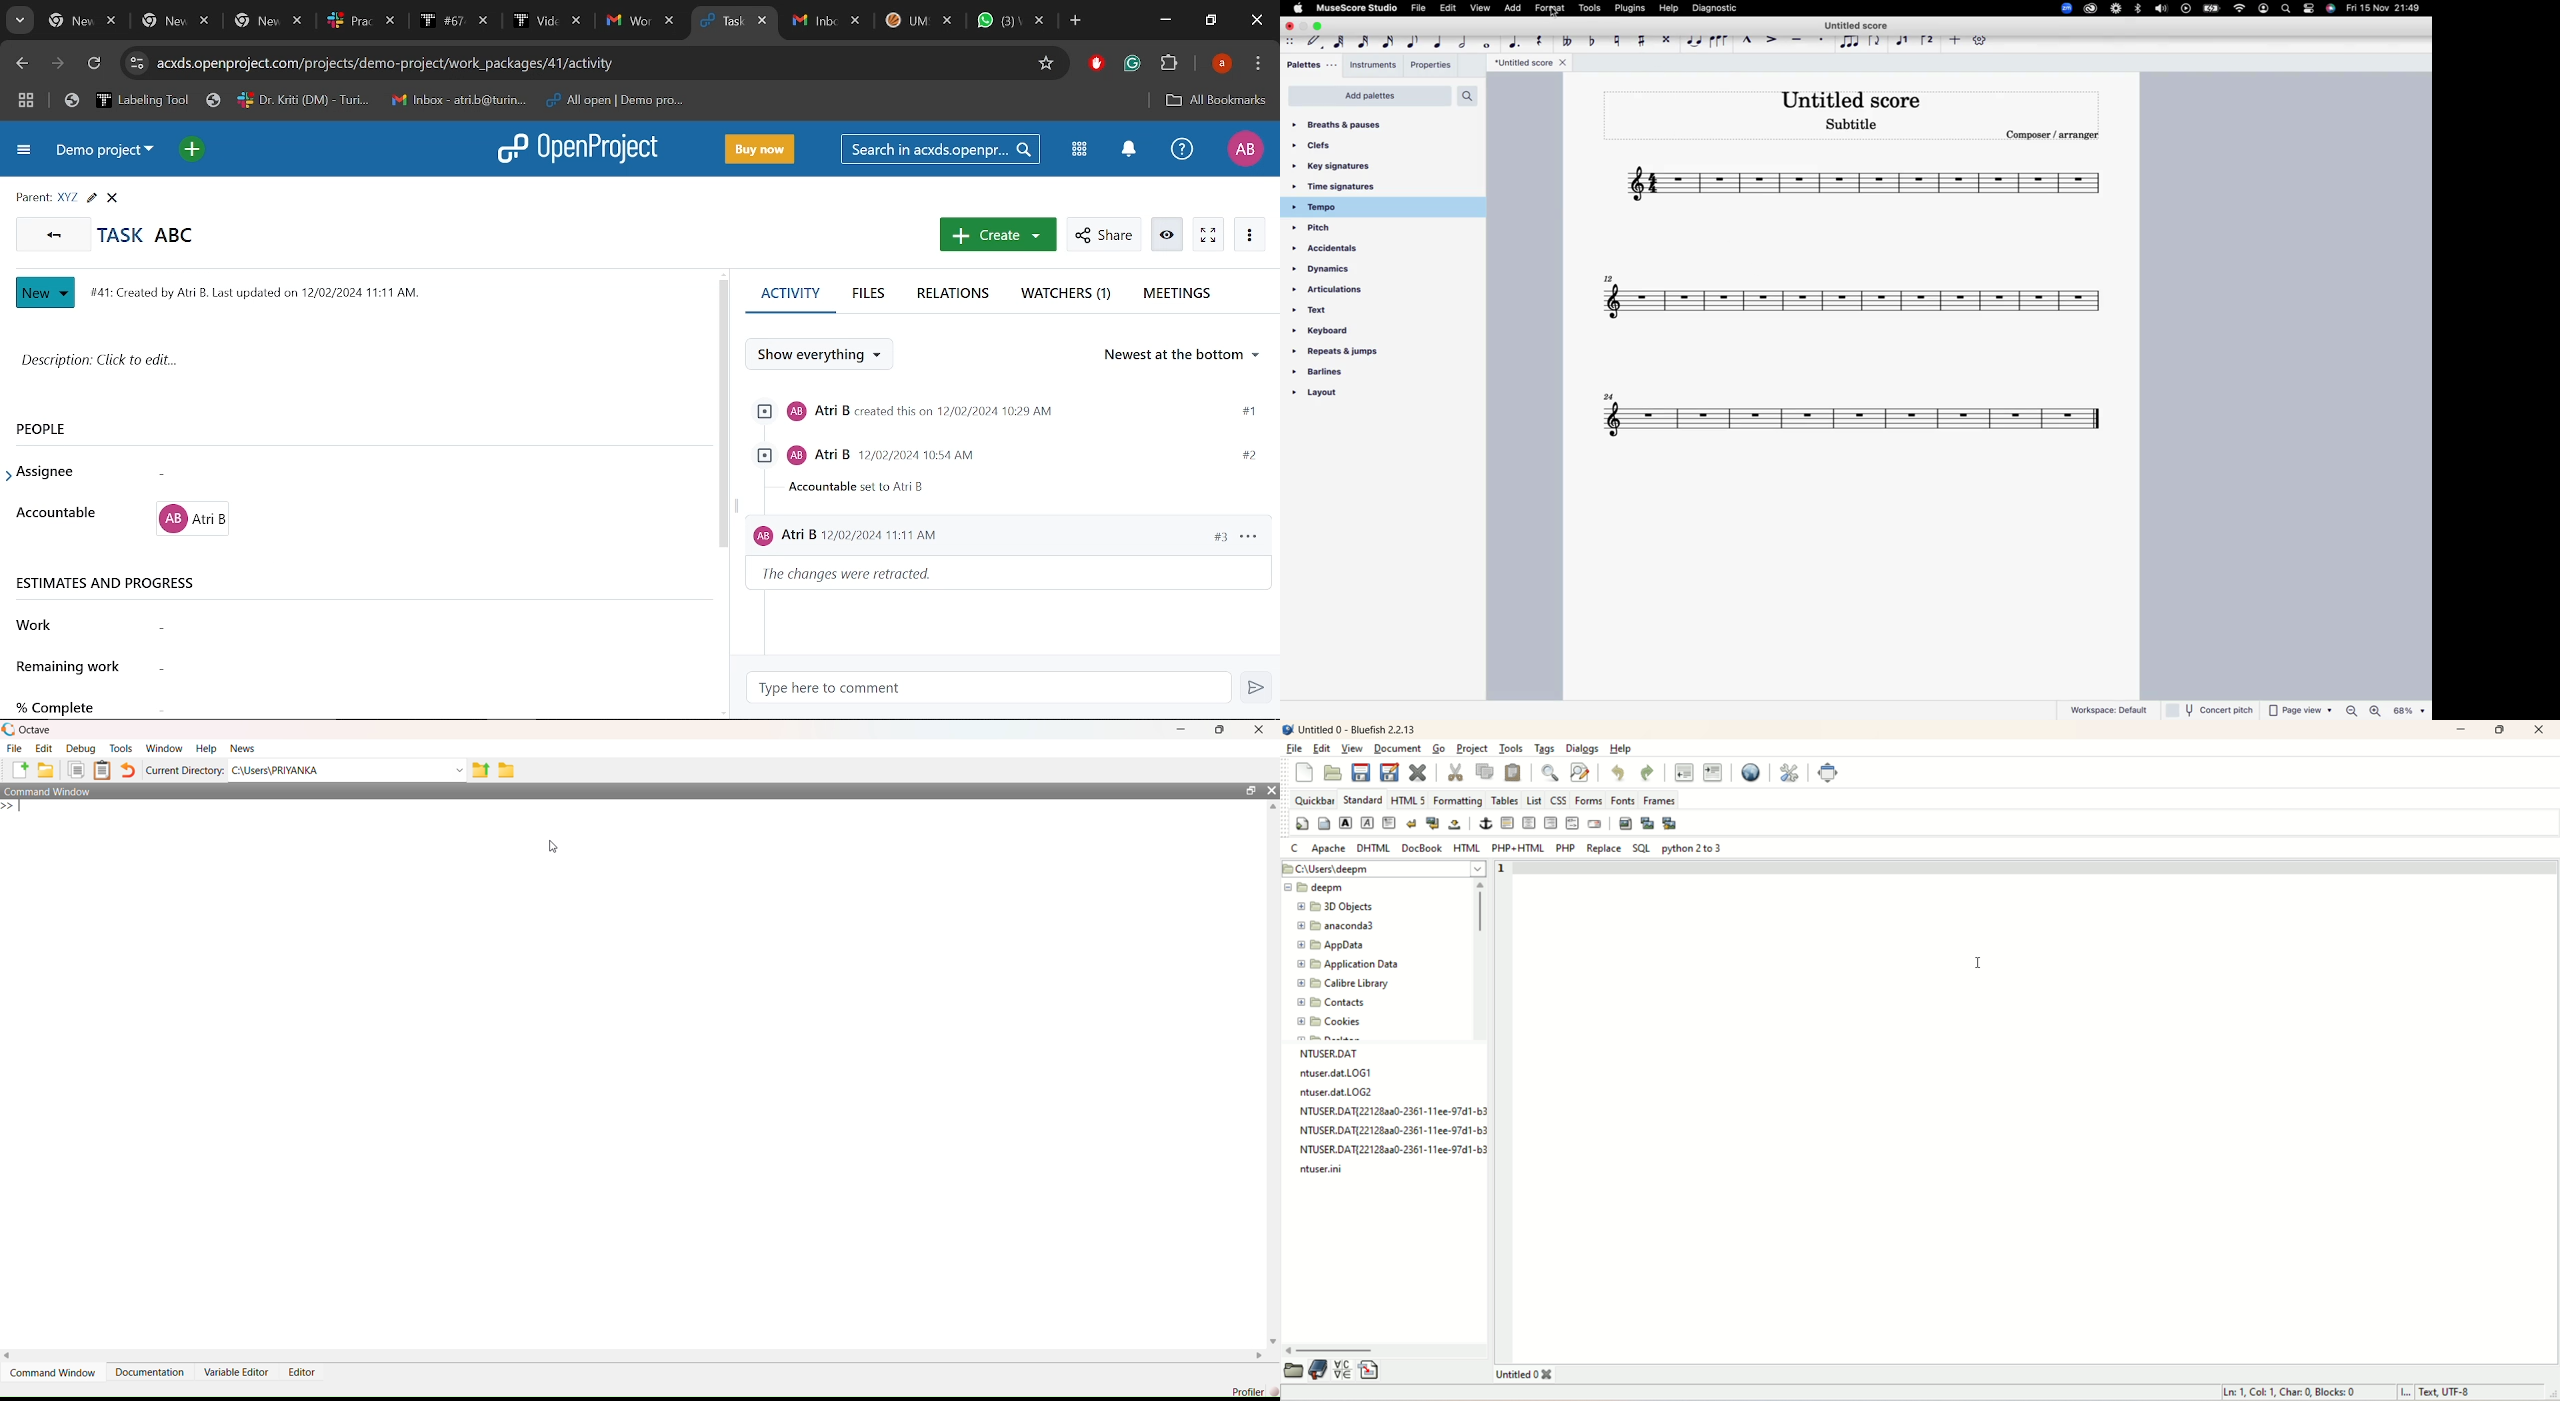 The width and height of the screenshot is (2576, 1428). Describe the element at coordinates (1183, 359) in the screenshot. I see `Newest t the bottom` at that location.